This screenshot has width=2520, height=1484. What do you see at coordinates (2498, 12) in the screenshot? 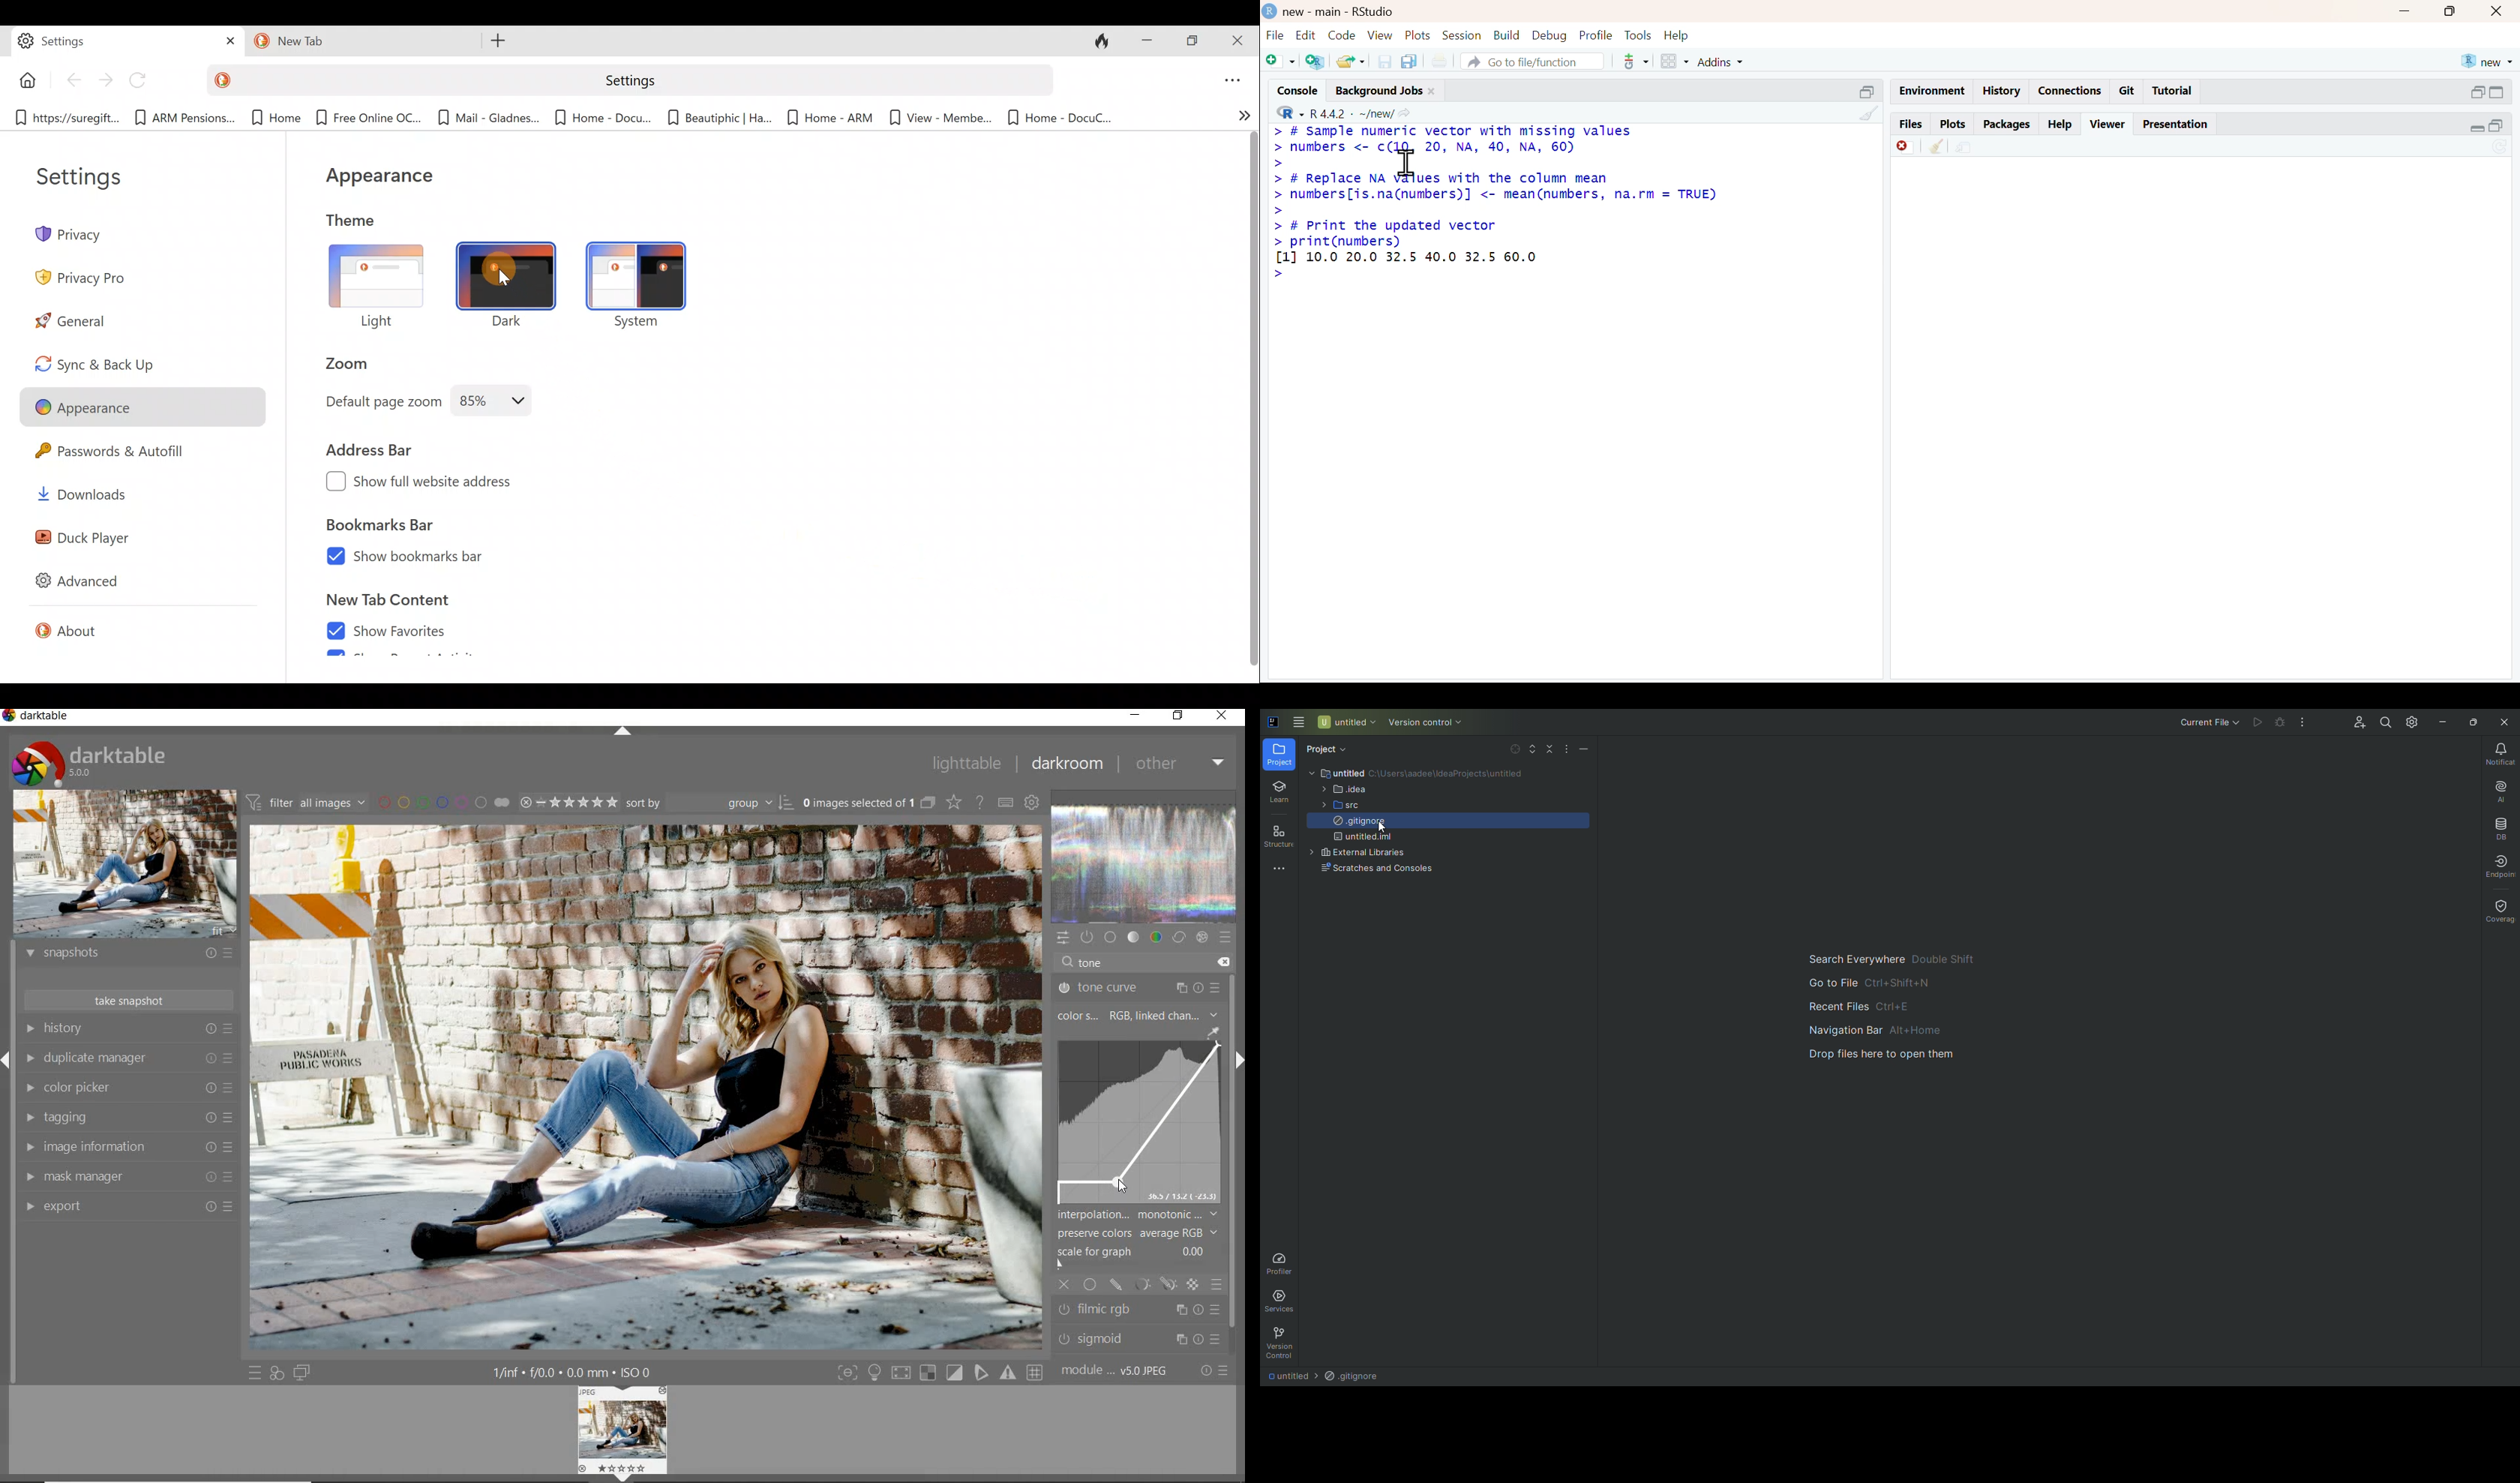
I see `close` at bounding box center [2498, 12].